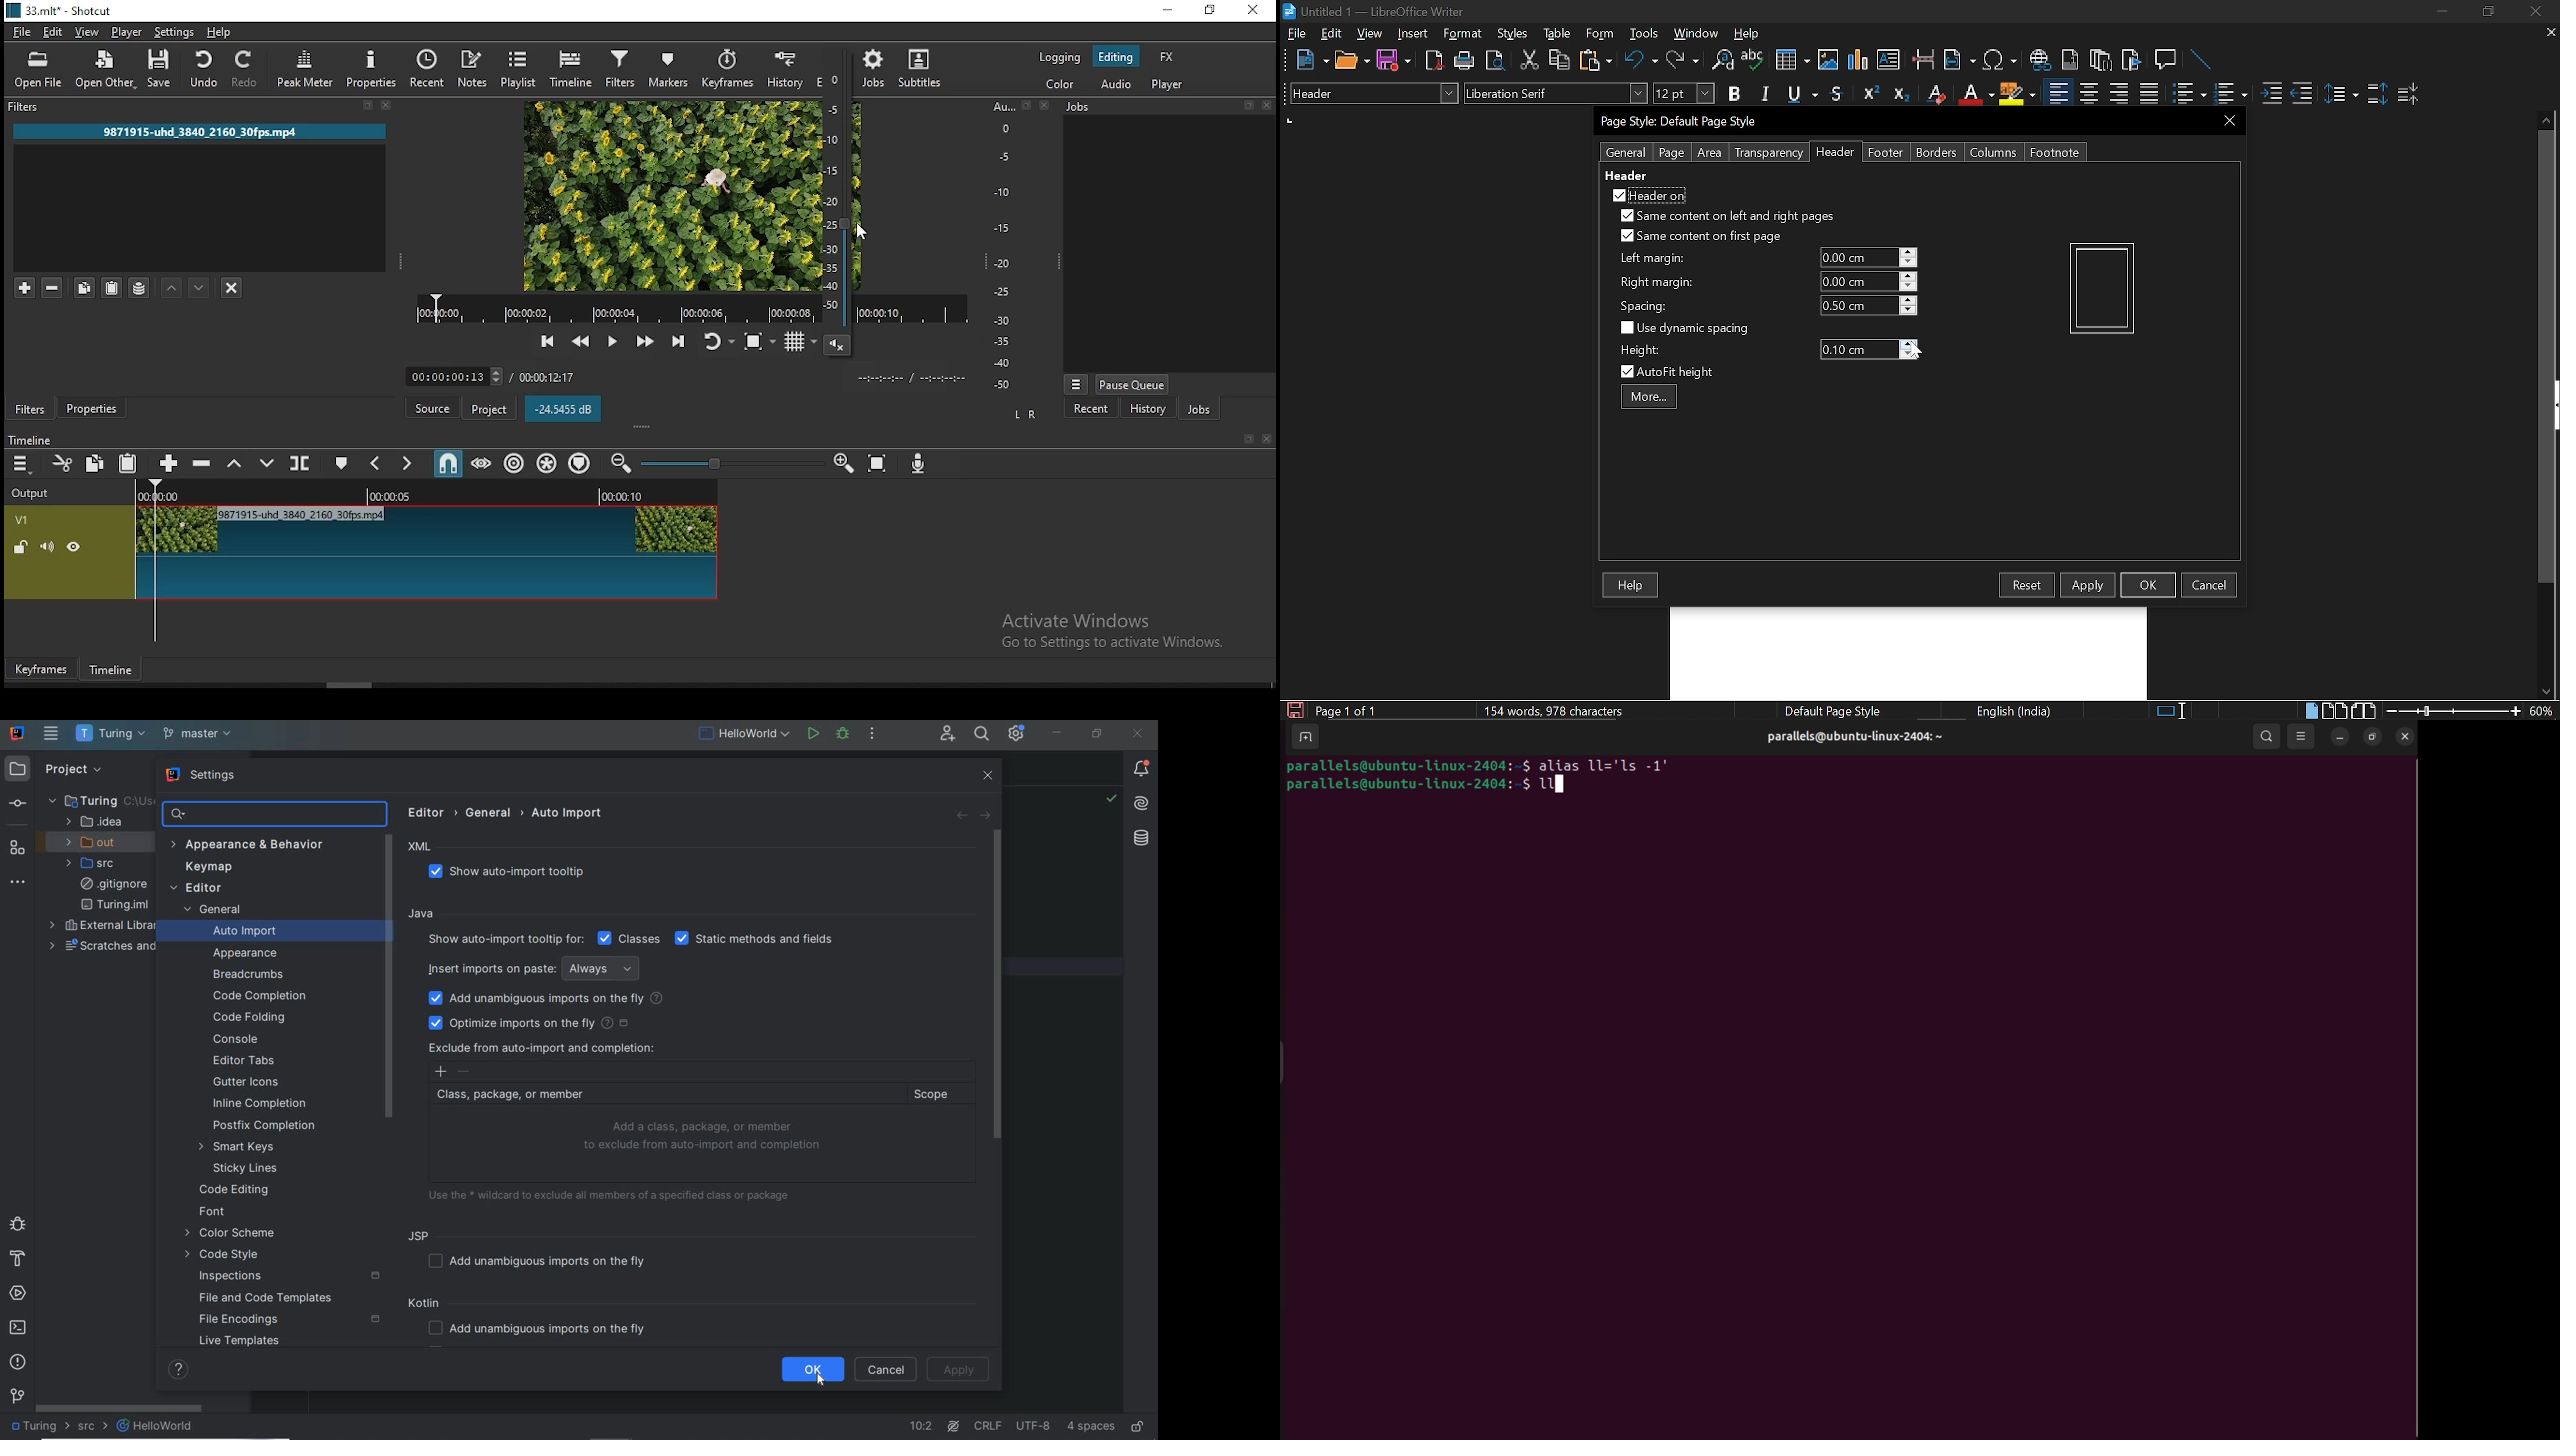 This screenshot has height=1456, width=2576. What do you see at coordinates (1837, 93) in the screenshot?
I see `Strike through` at bounding box center [1837, 93].